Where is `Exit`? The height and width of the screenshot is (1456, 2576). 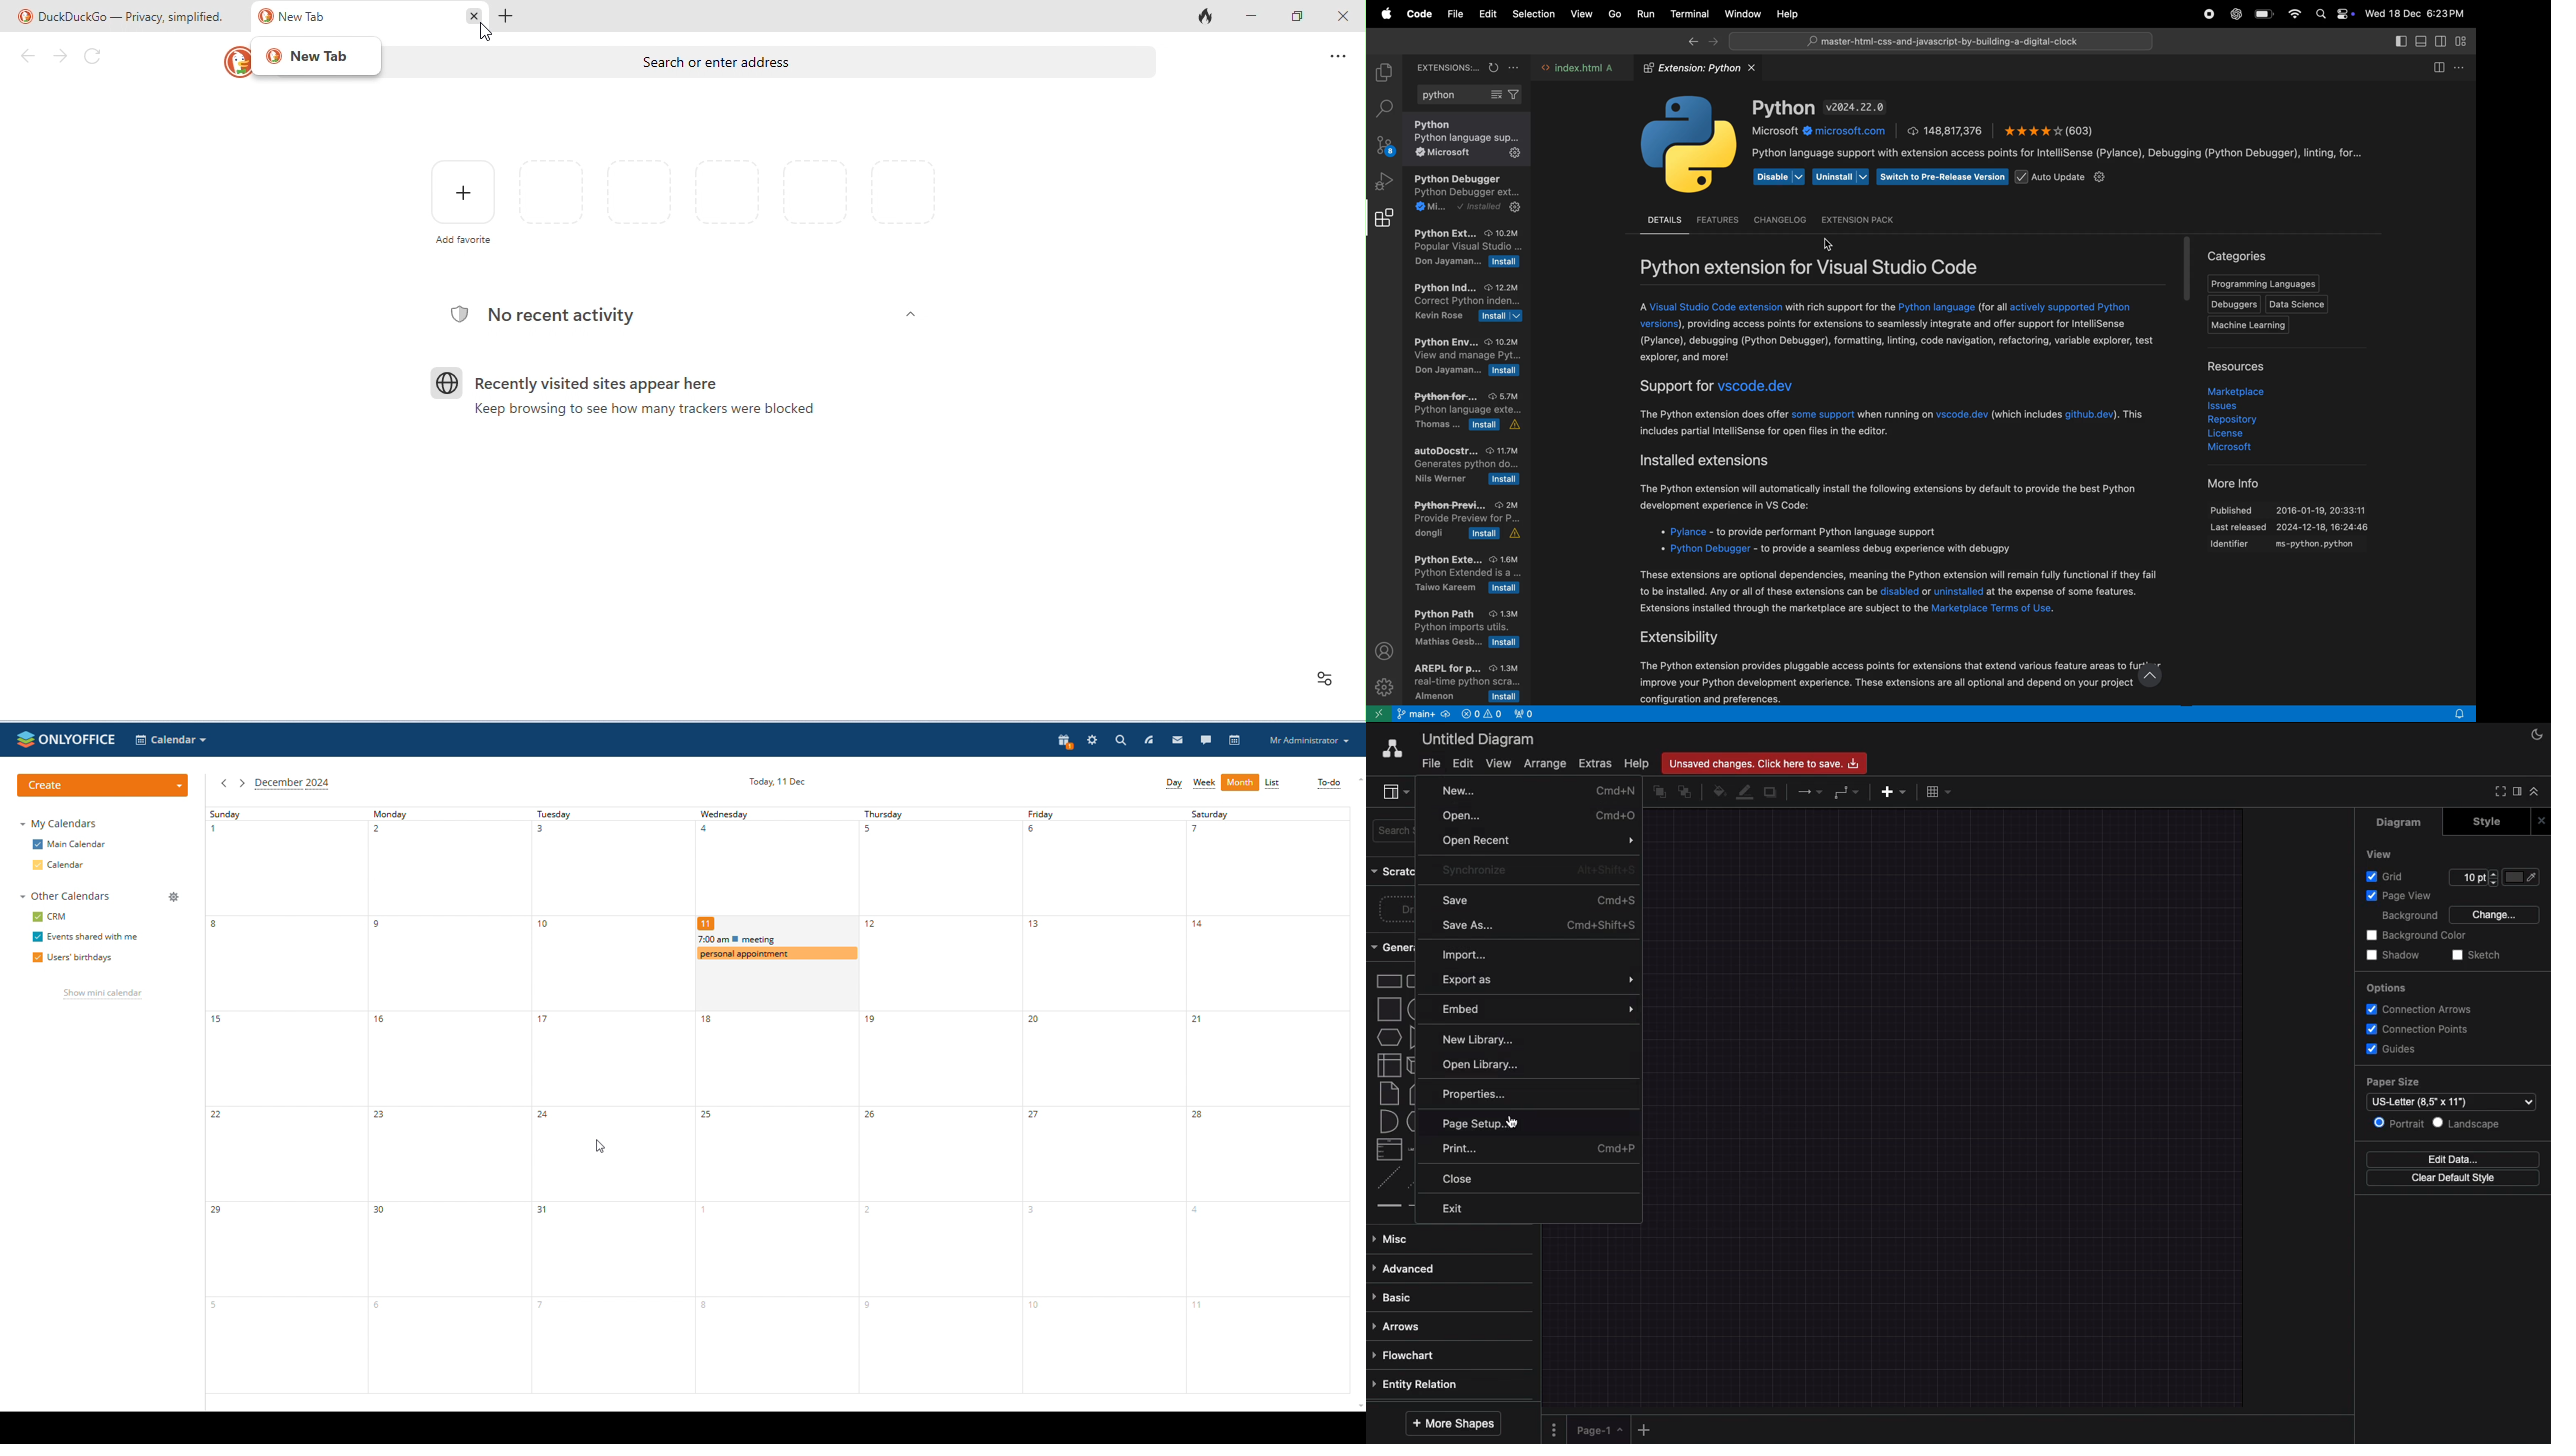 Exit is located at coordinates (1457, 1208).